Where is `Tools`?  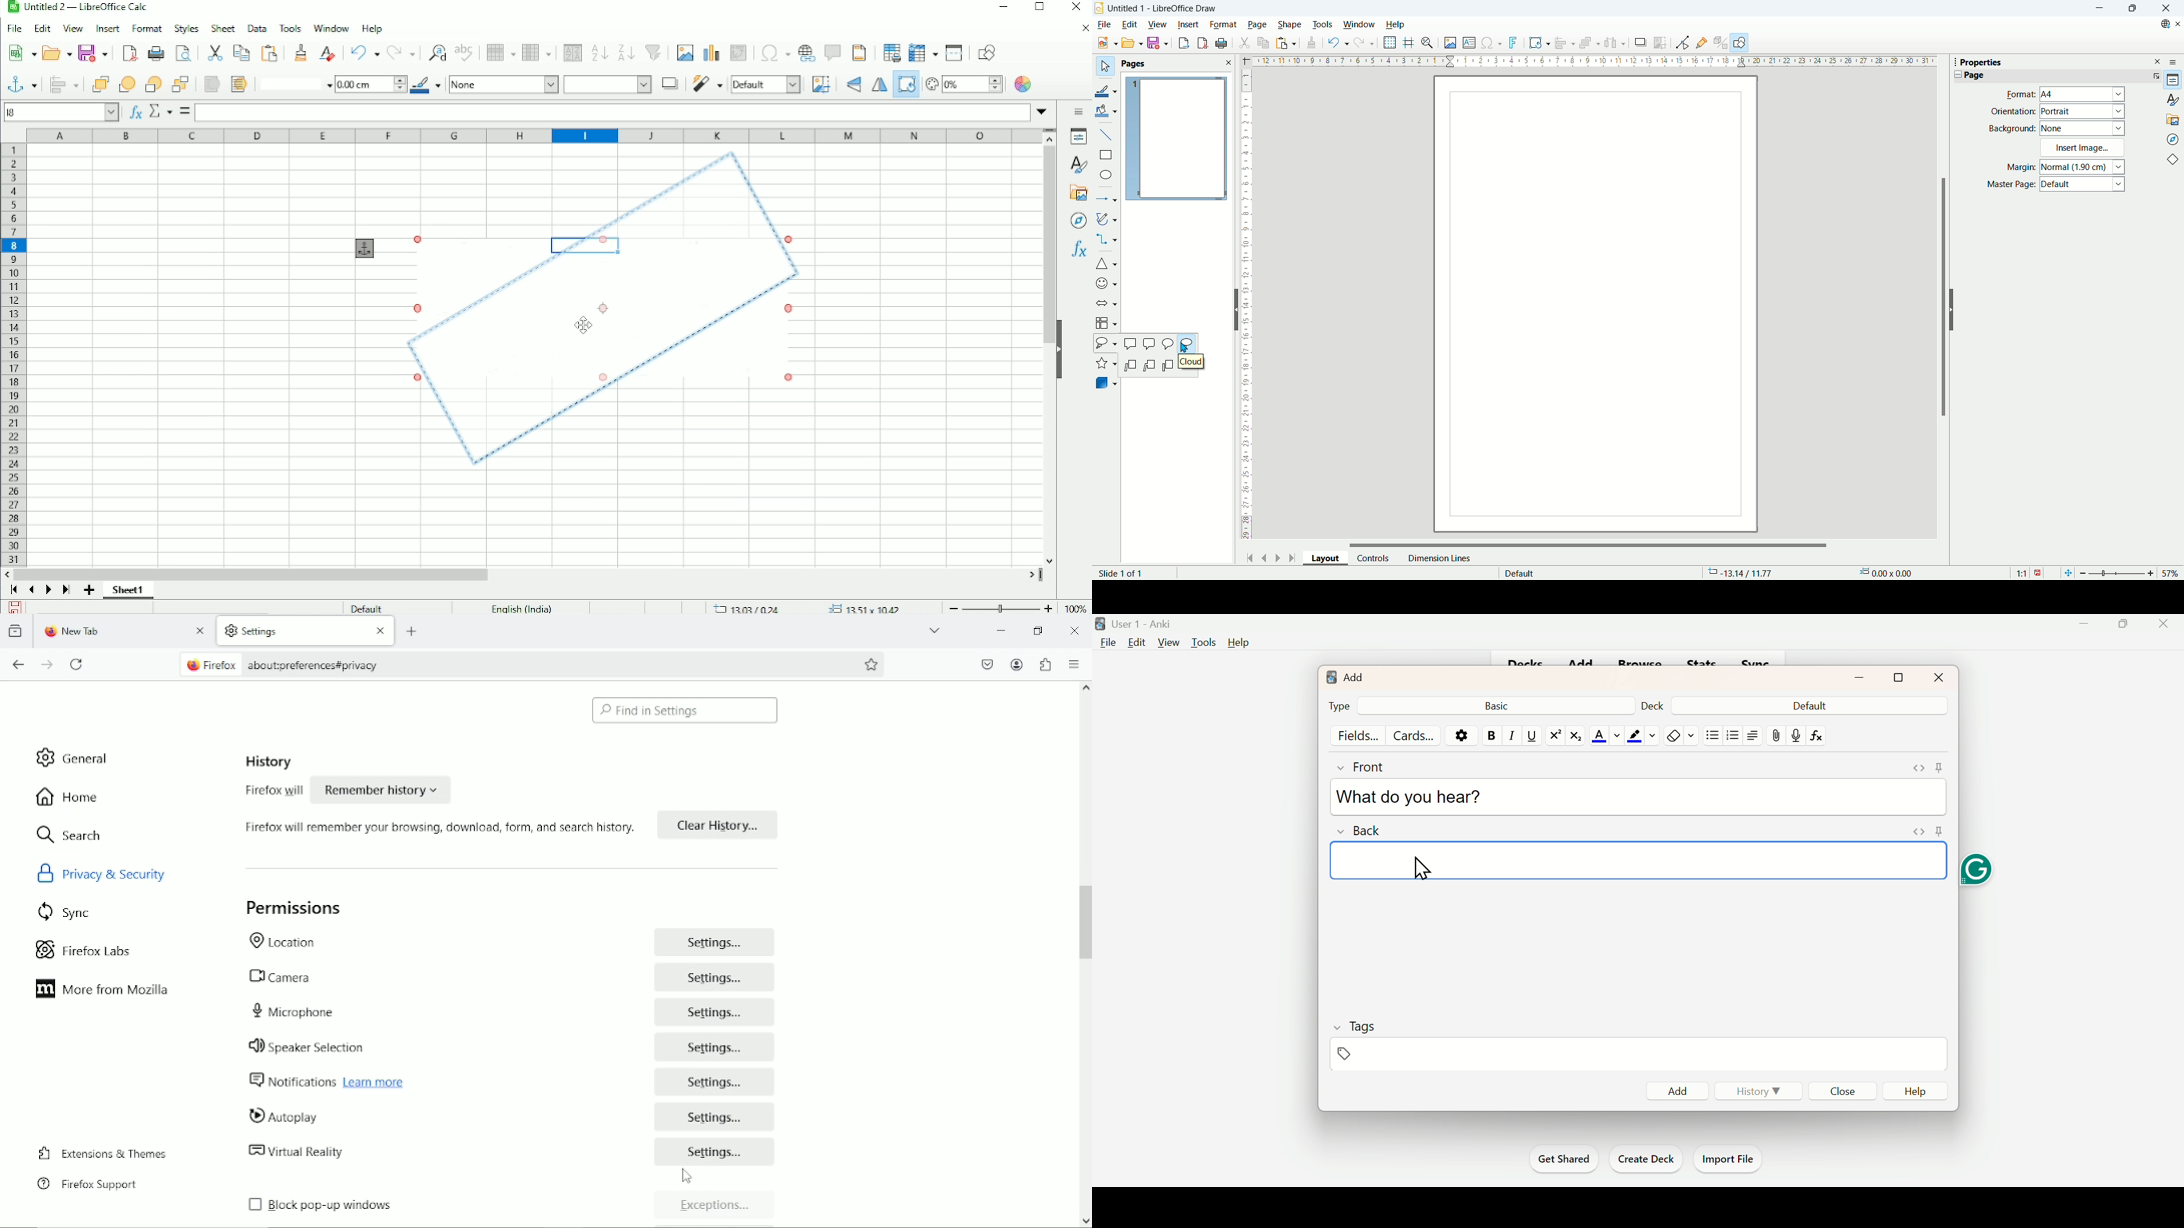 Tools is located at coordinates (1202, 643).